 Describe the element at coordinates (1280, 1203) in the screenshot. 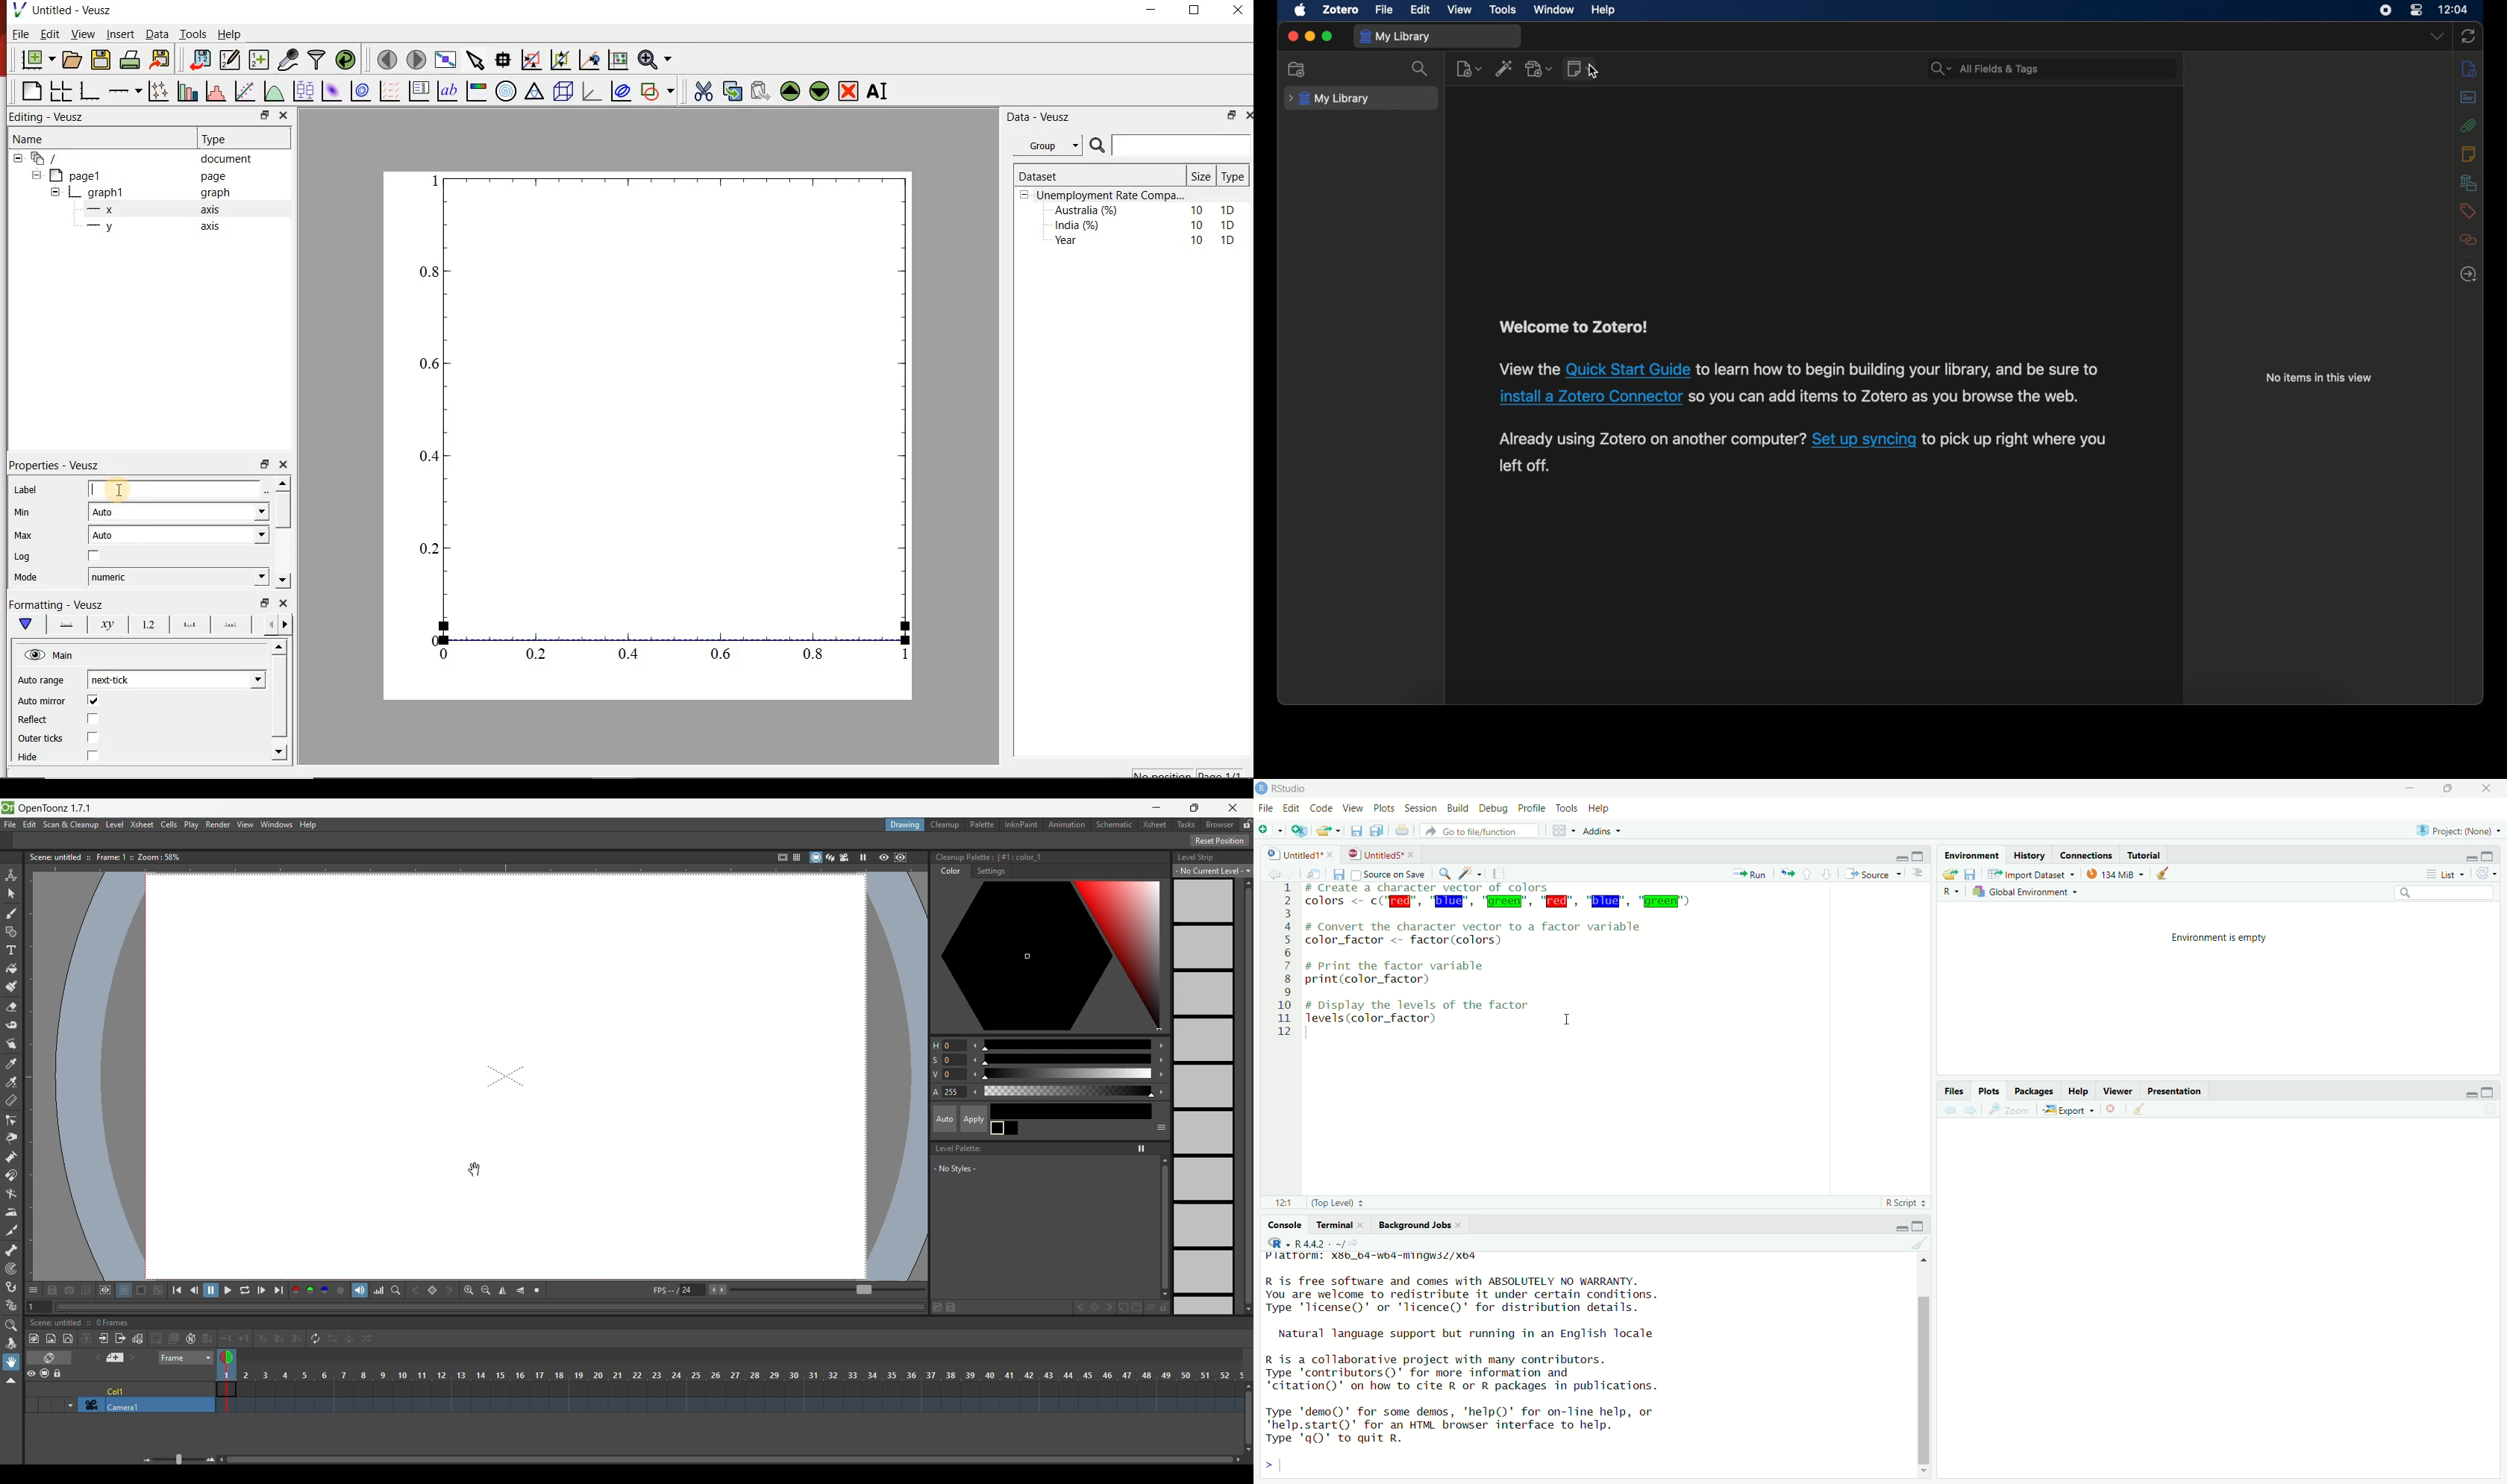

I see `12:1` at that location.